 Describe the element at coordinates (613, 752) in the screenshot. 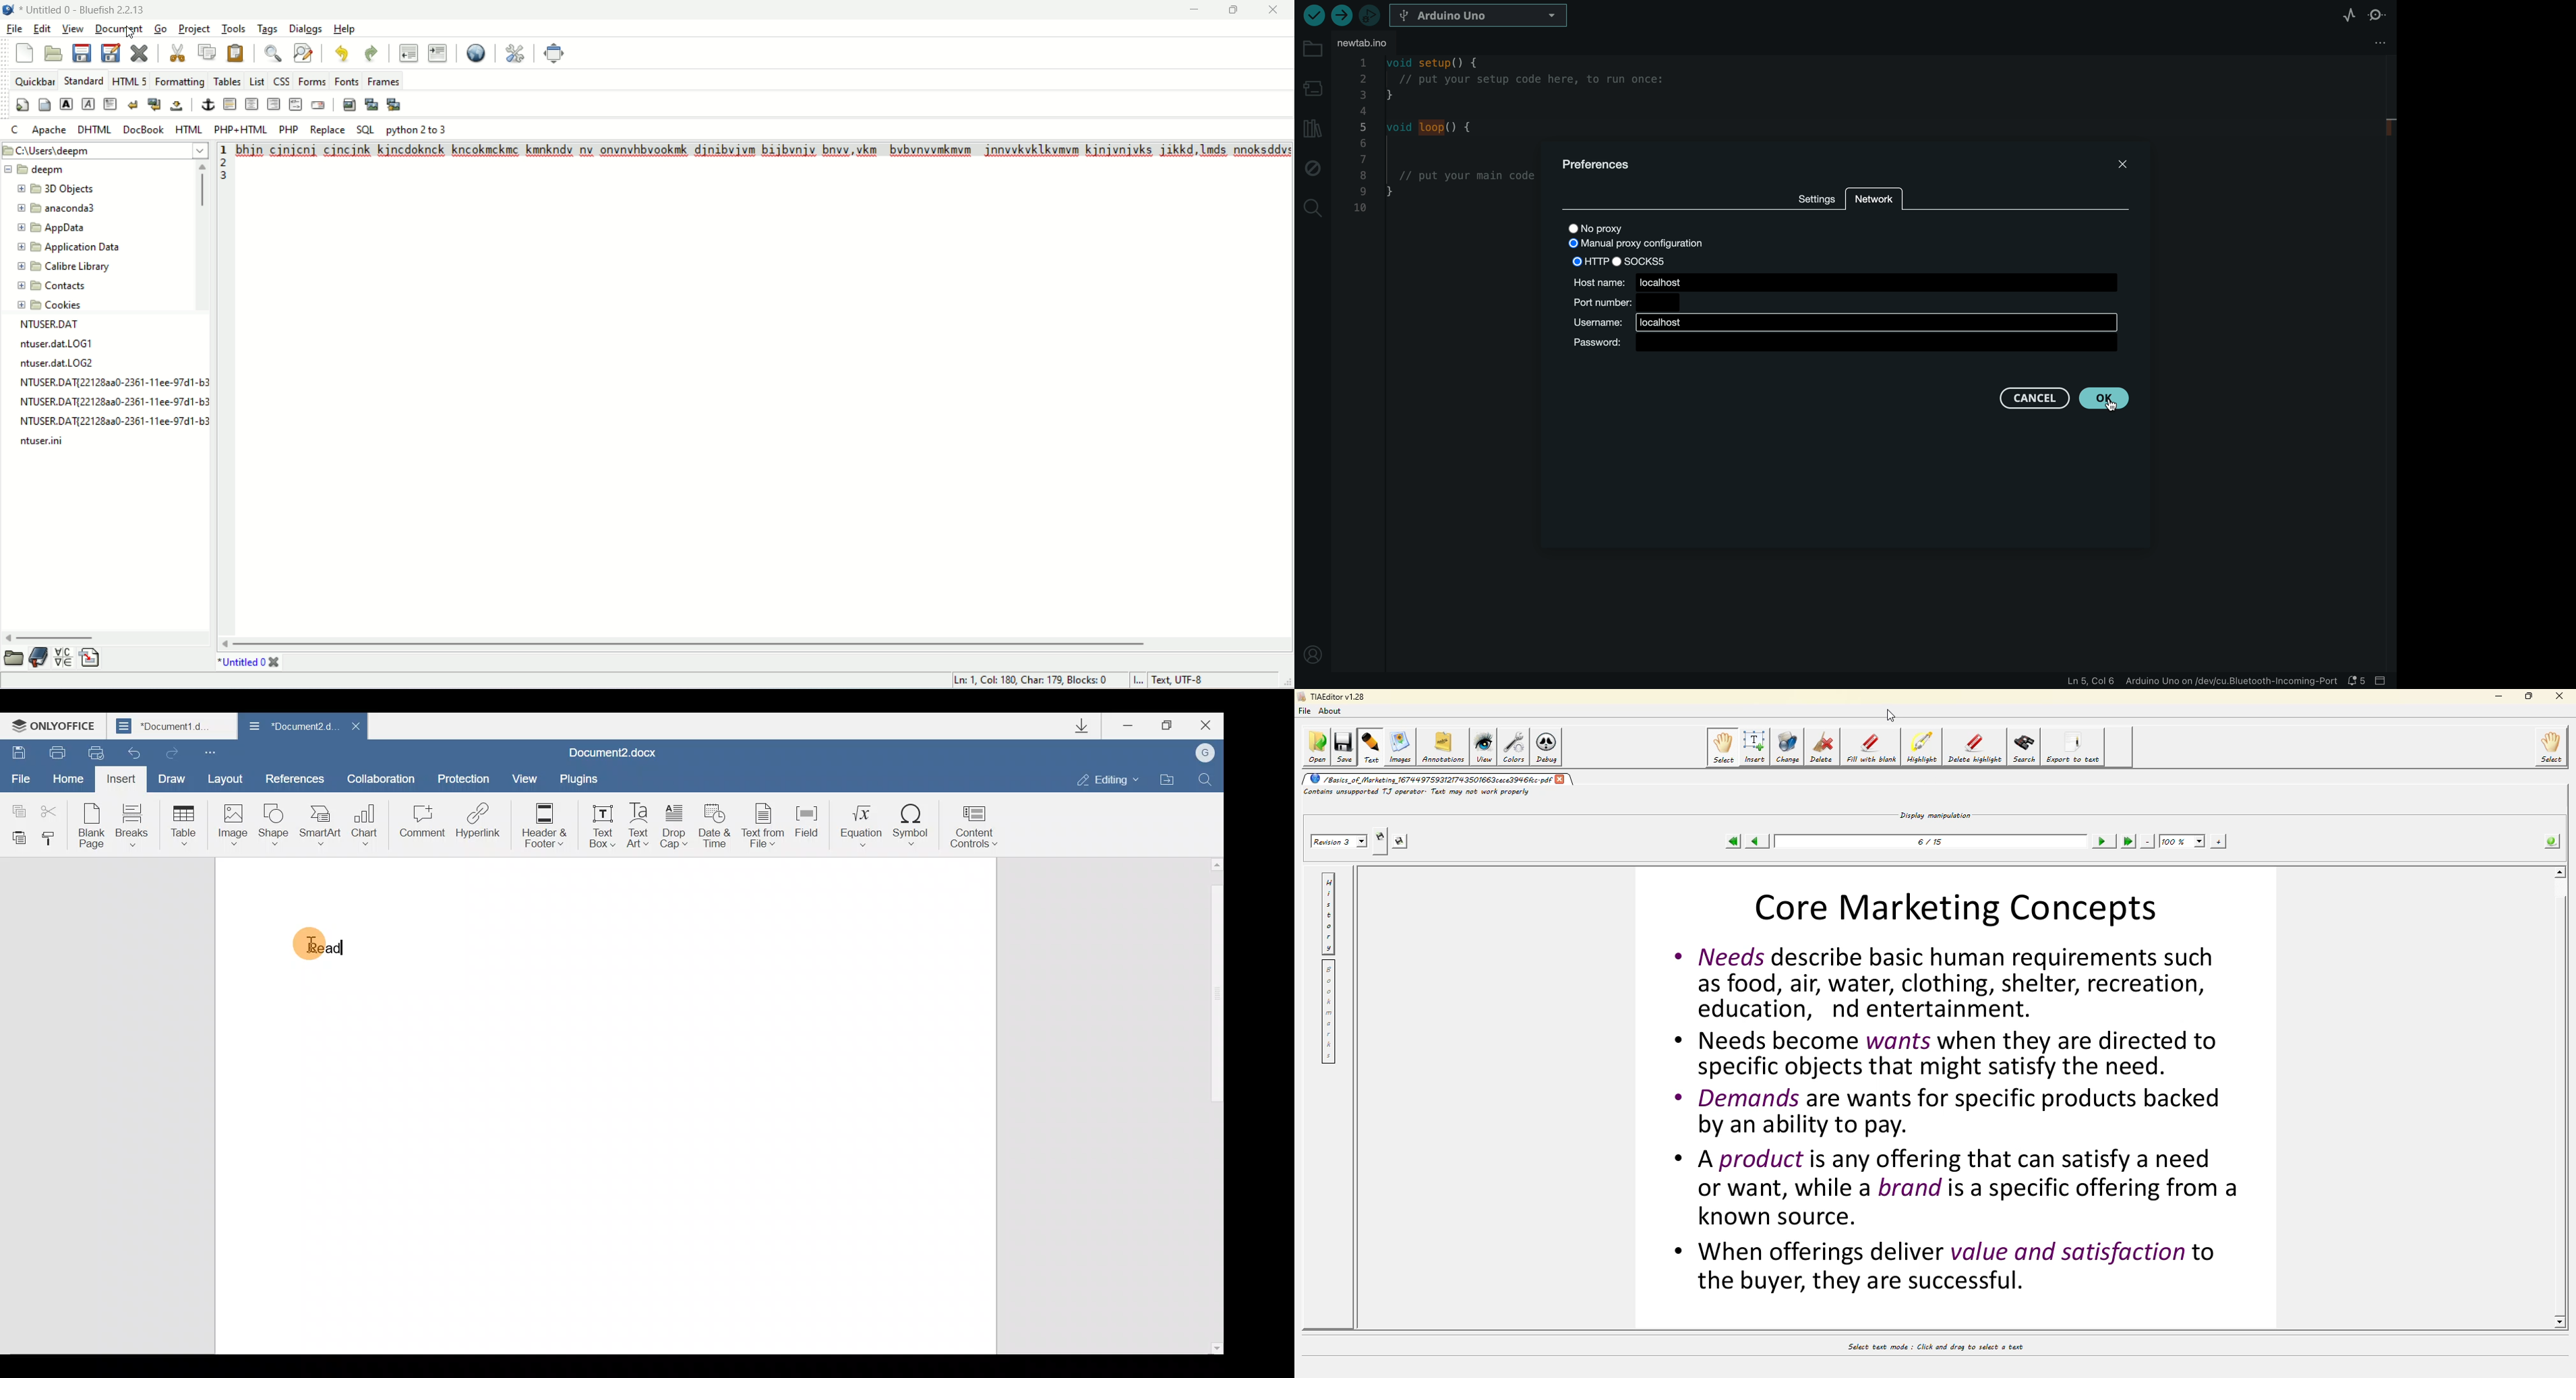

I see `Document2.docx` at that location.